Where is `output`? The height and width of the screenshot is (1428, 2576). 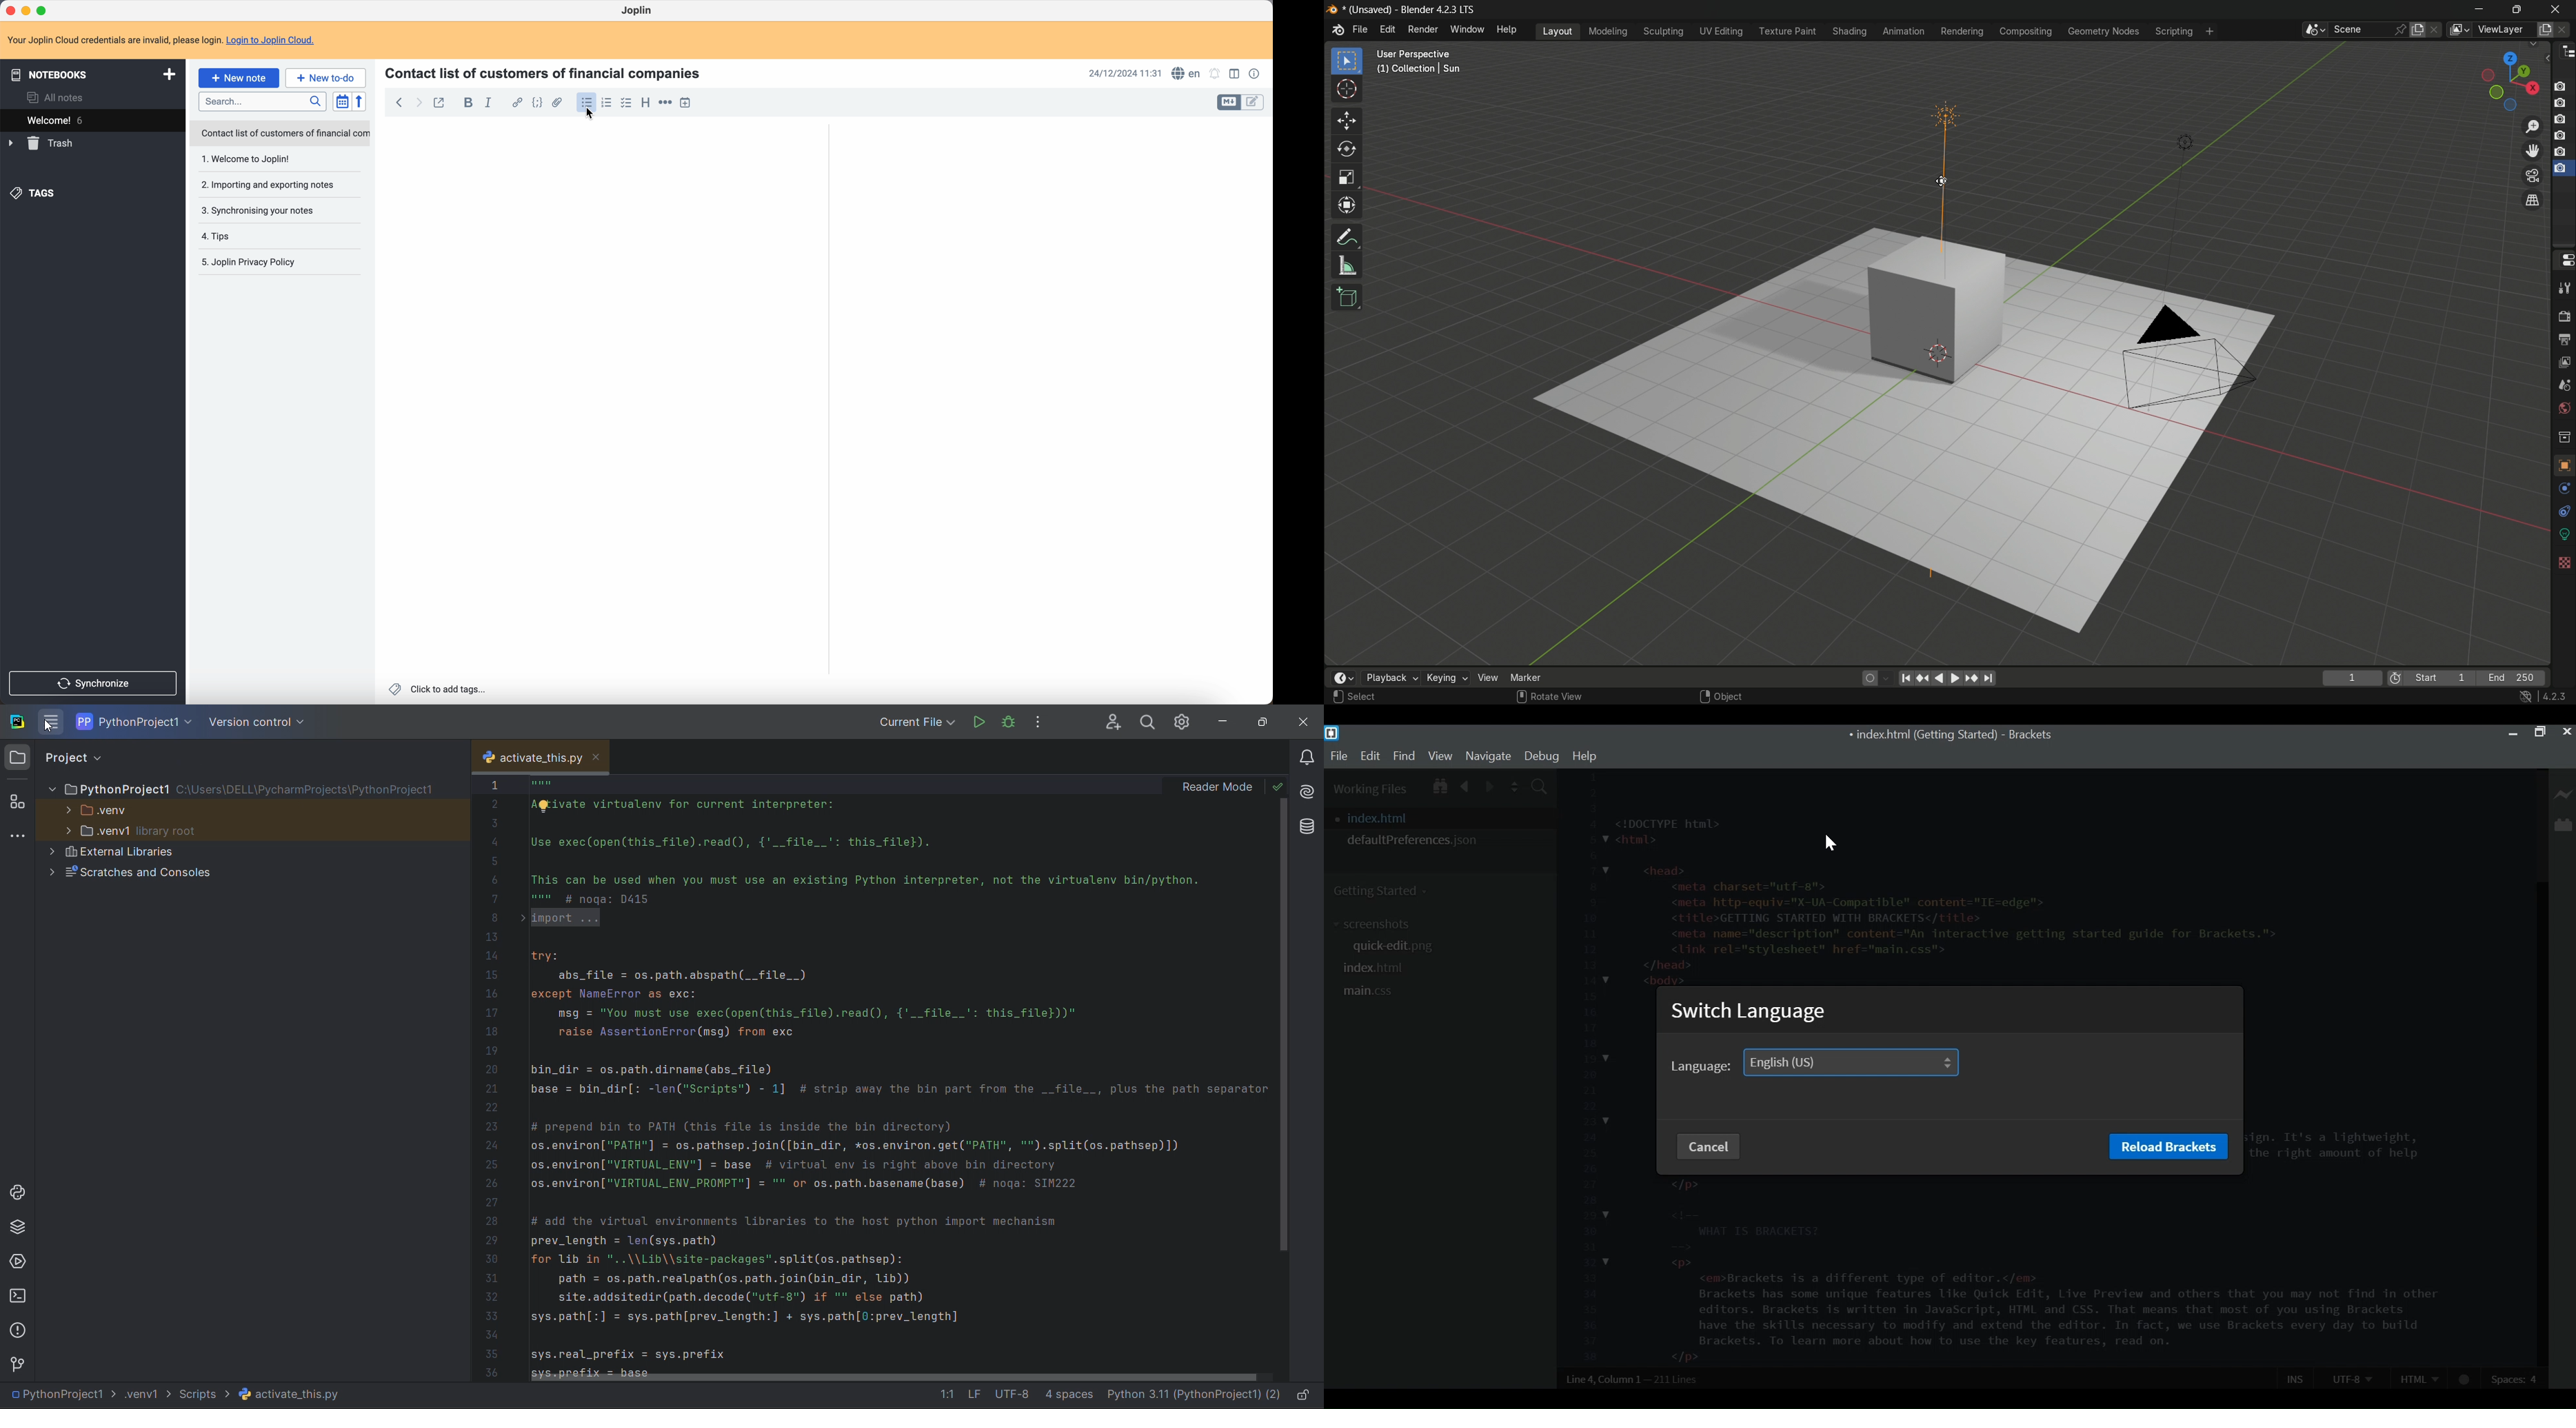
output is located at coordinates (2565, 340).